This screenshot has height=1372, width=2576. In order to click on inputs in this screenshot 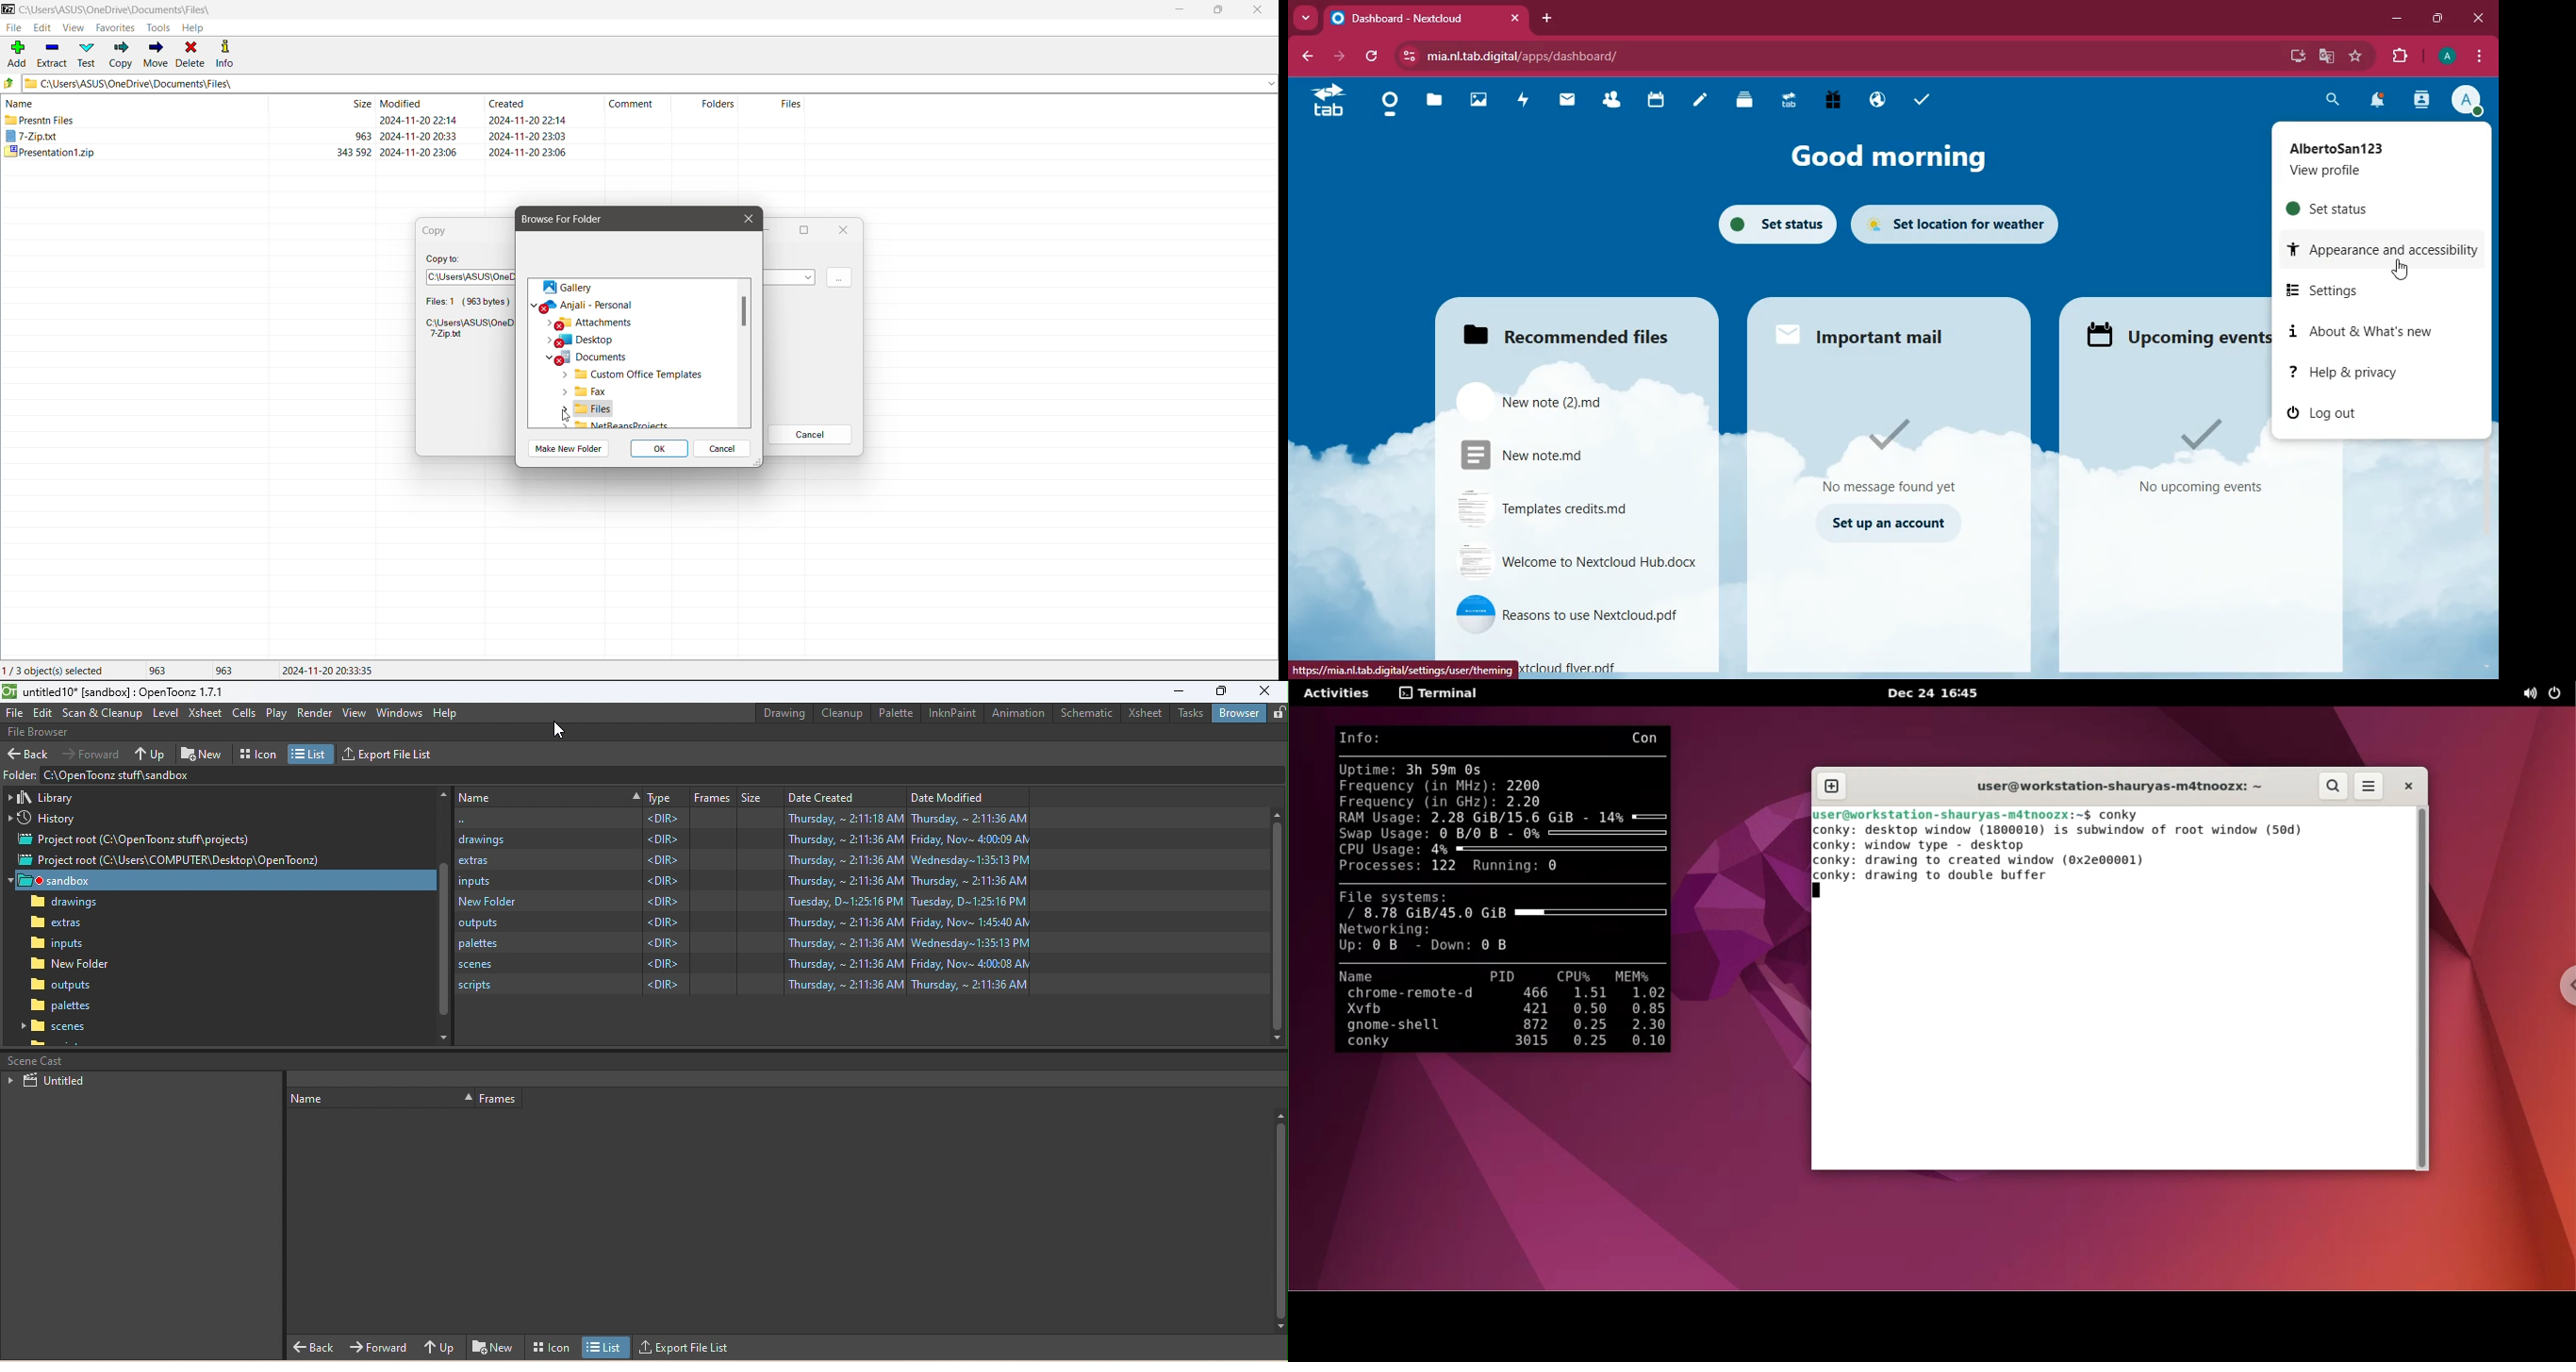, I will do `click(741, 879)`.